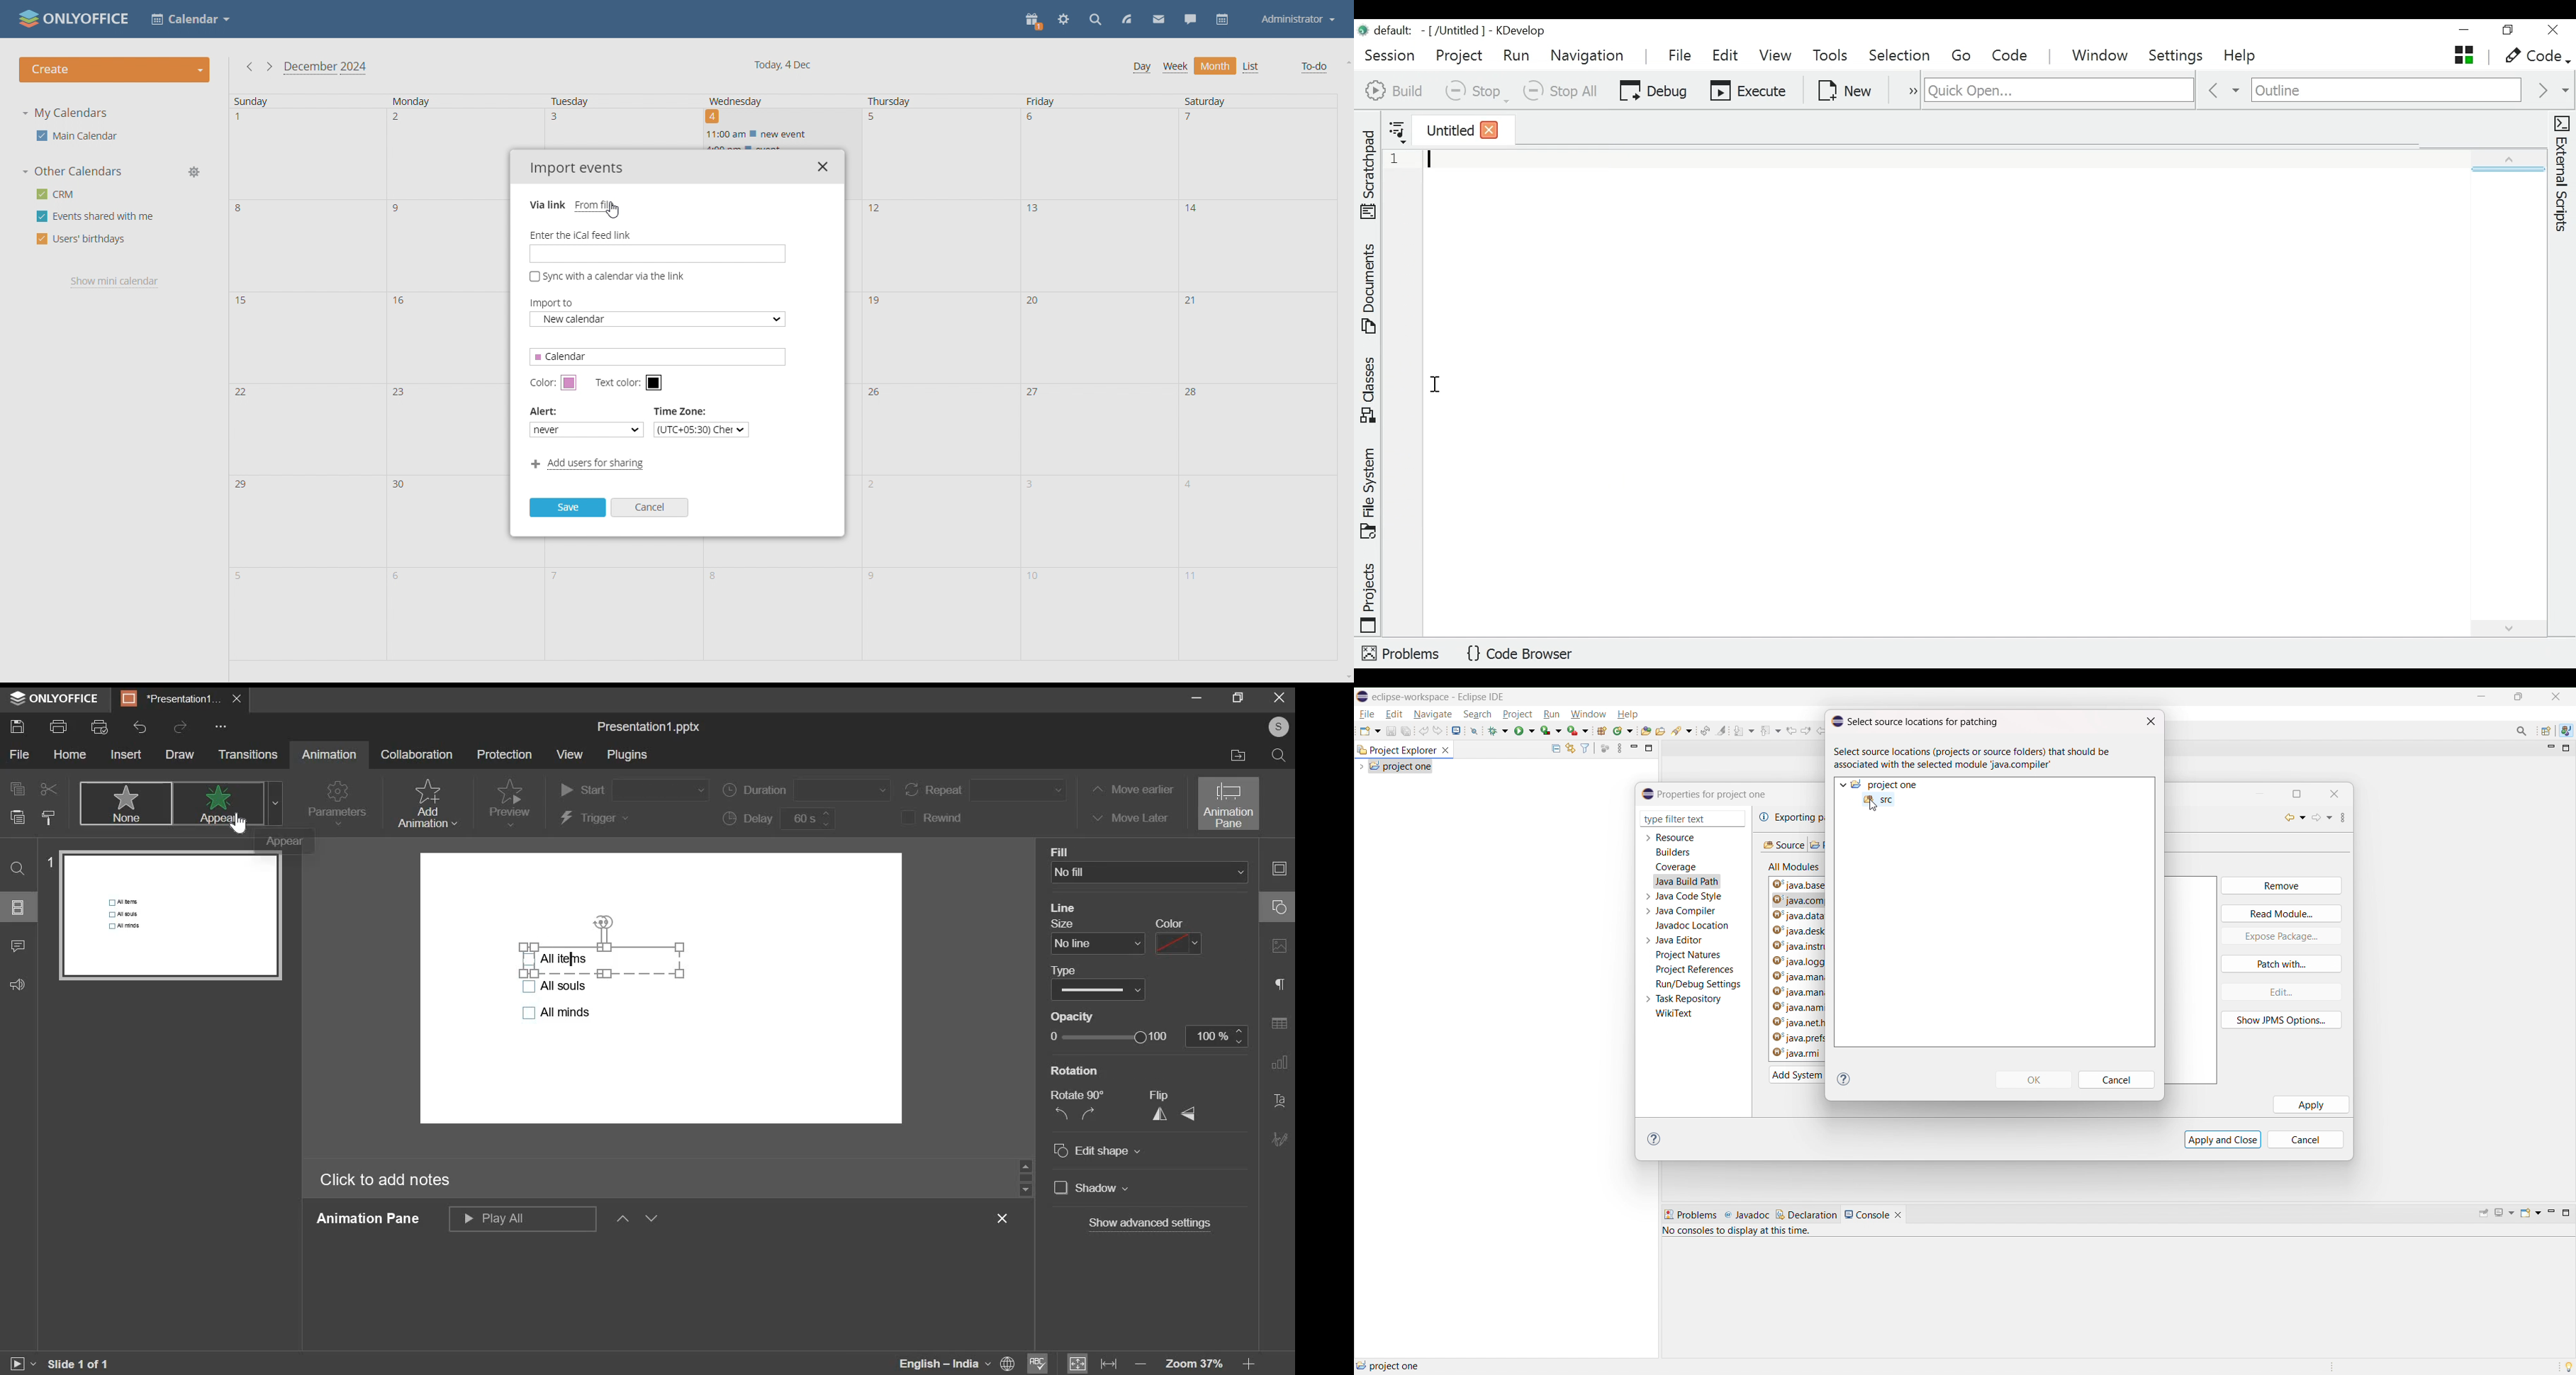 This screenshot has height=1400, width=2576. I want to click on paste, so click(17, 818).